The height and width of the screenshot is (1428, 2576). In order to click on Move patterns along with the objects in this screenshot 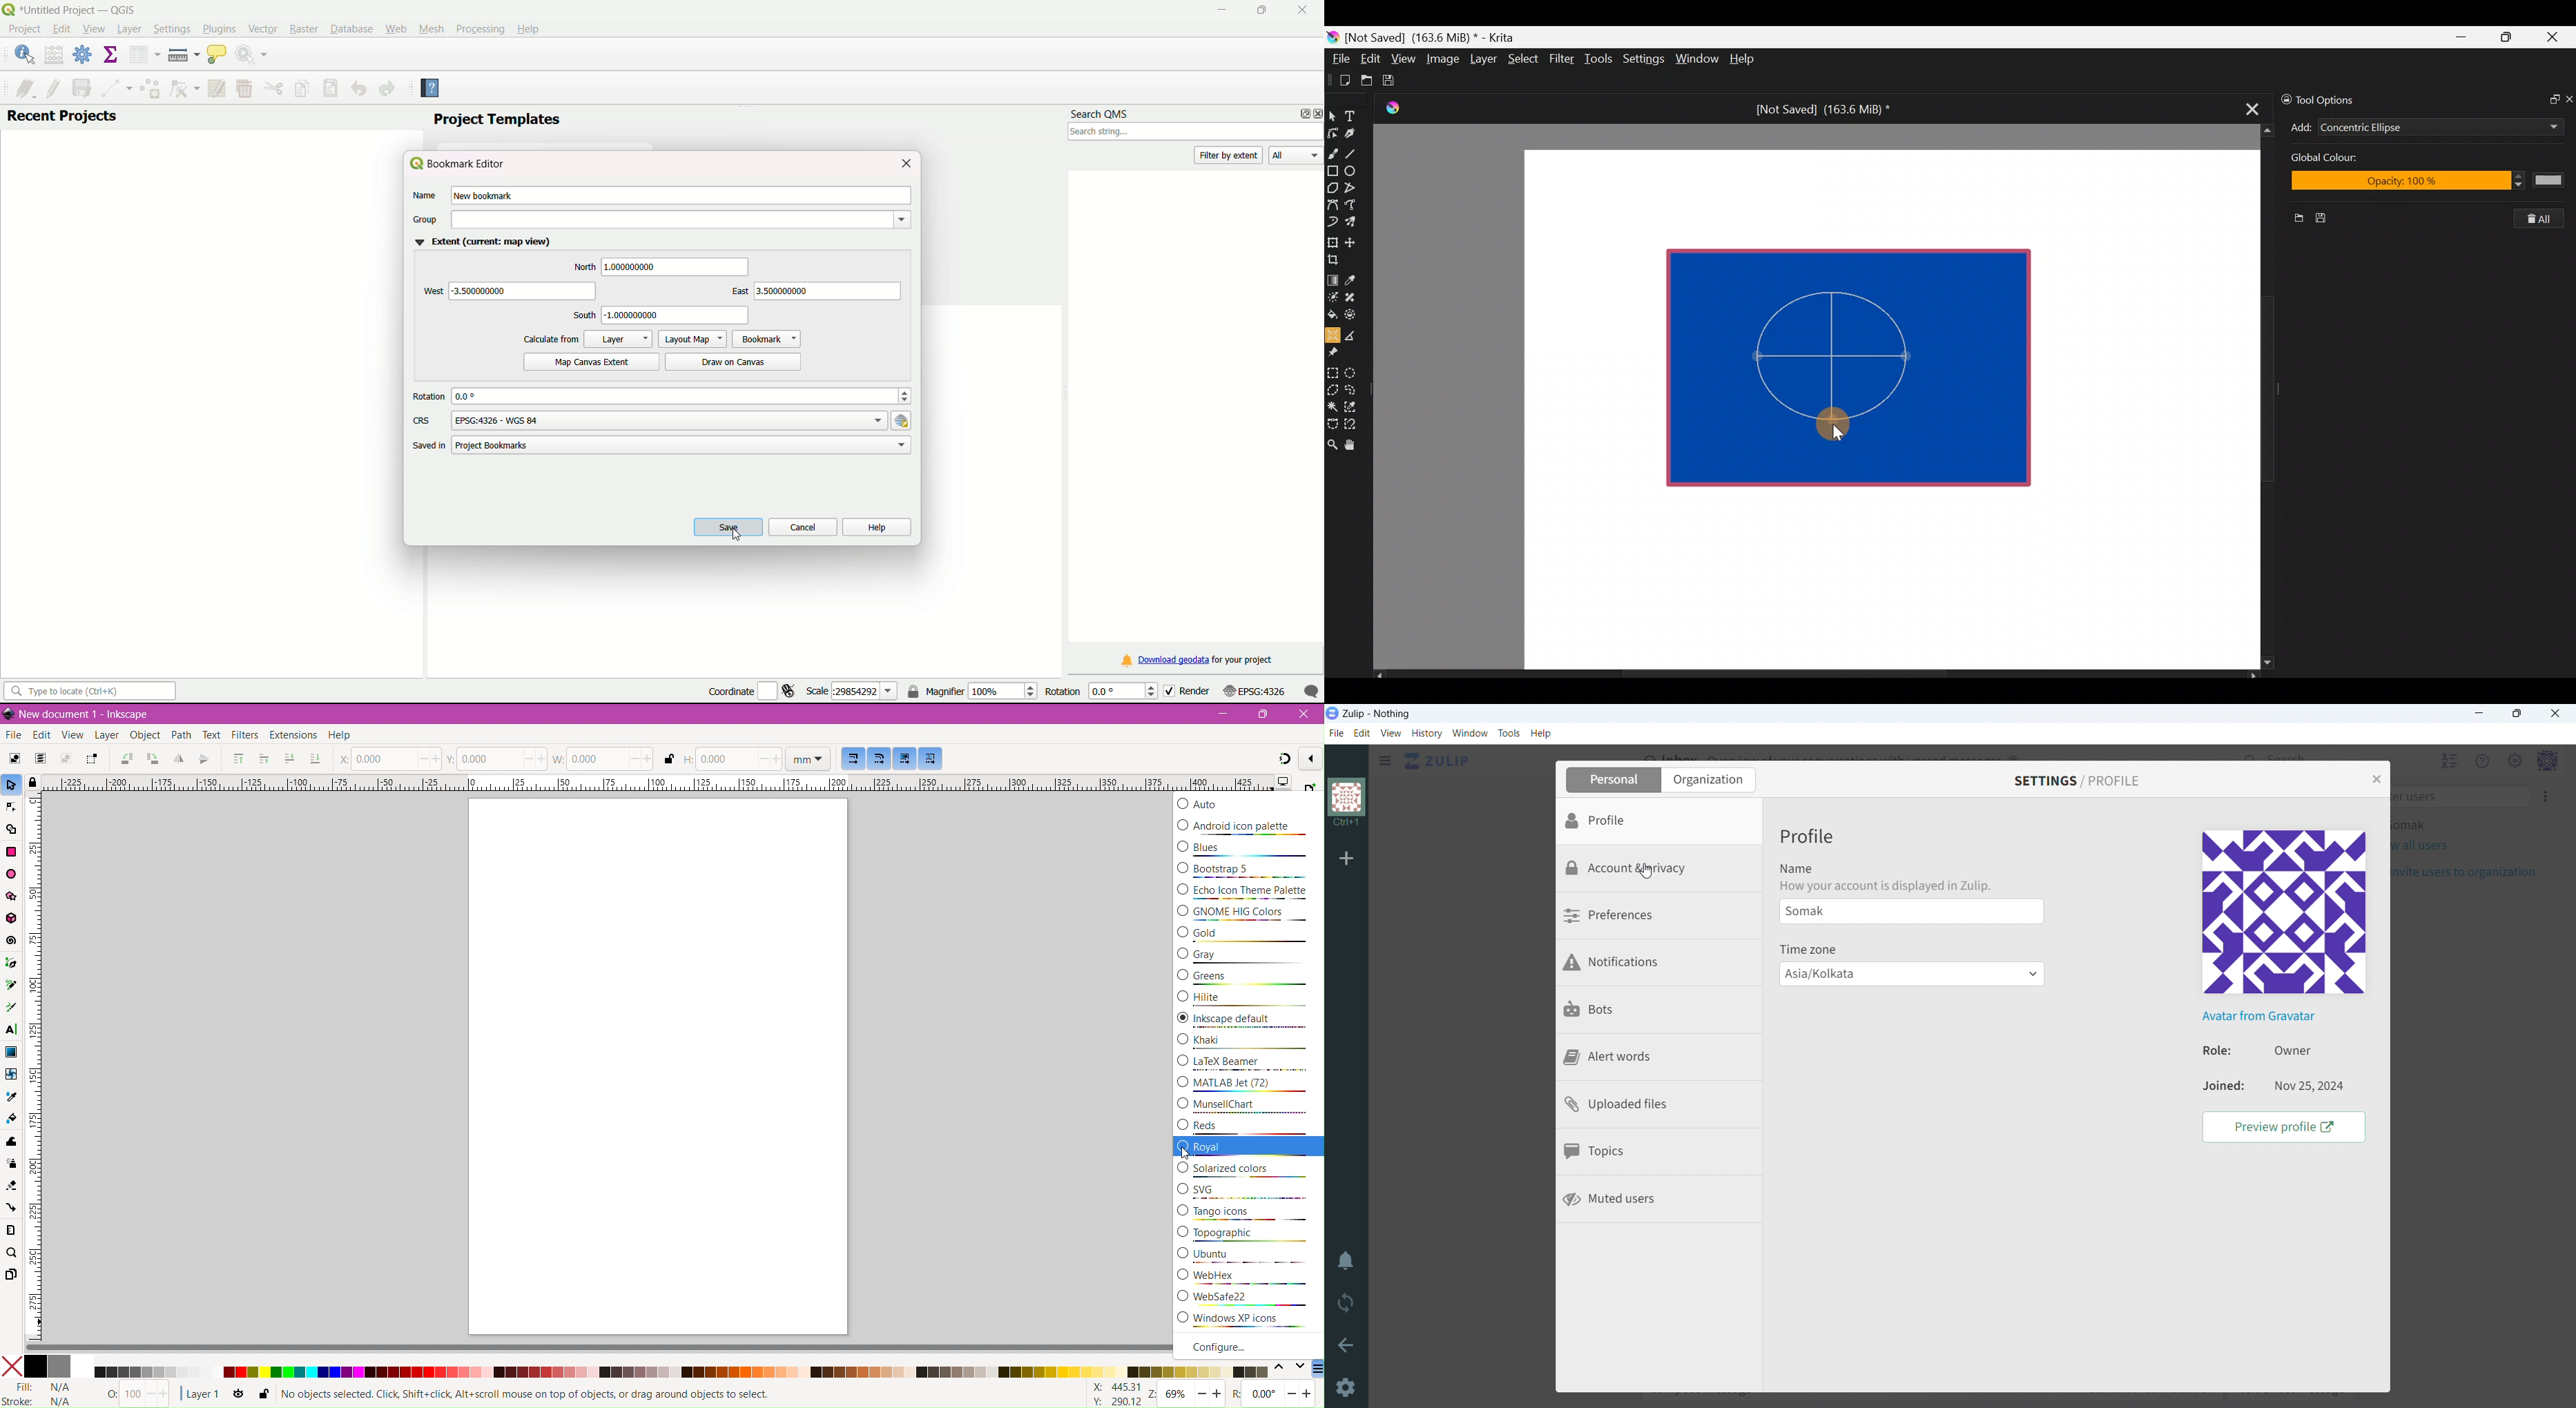, I will do `click(931, 759)`.